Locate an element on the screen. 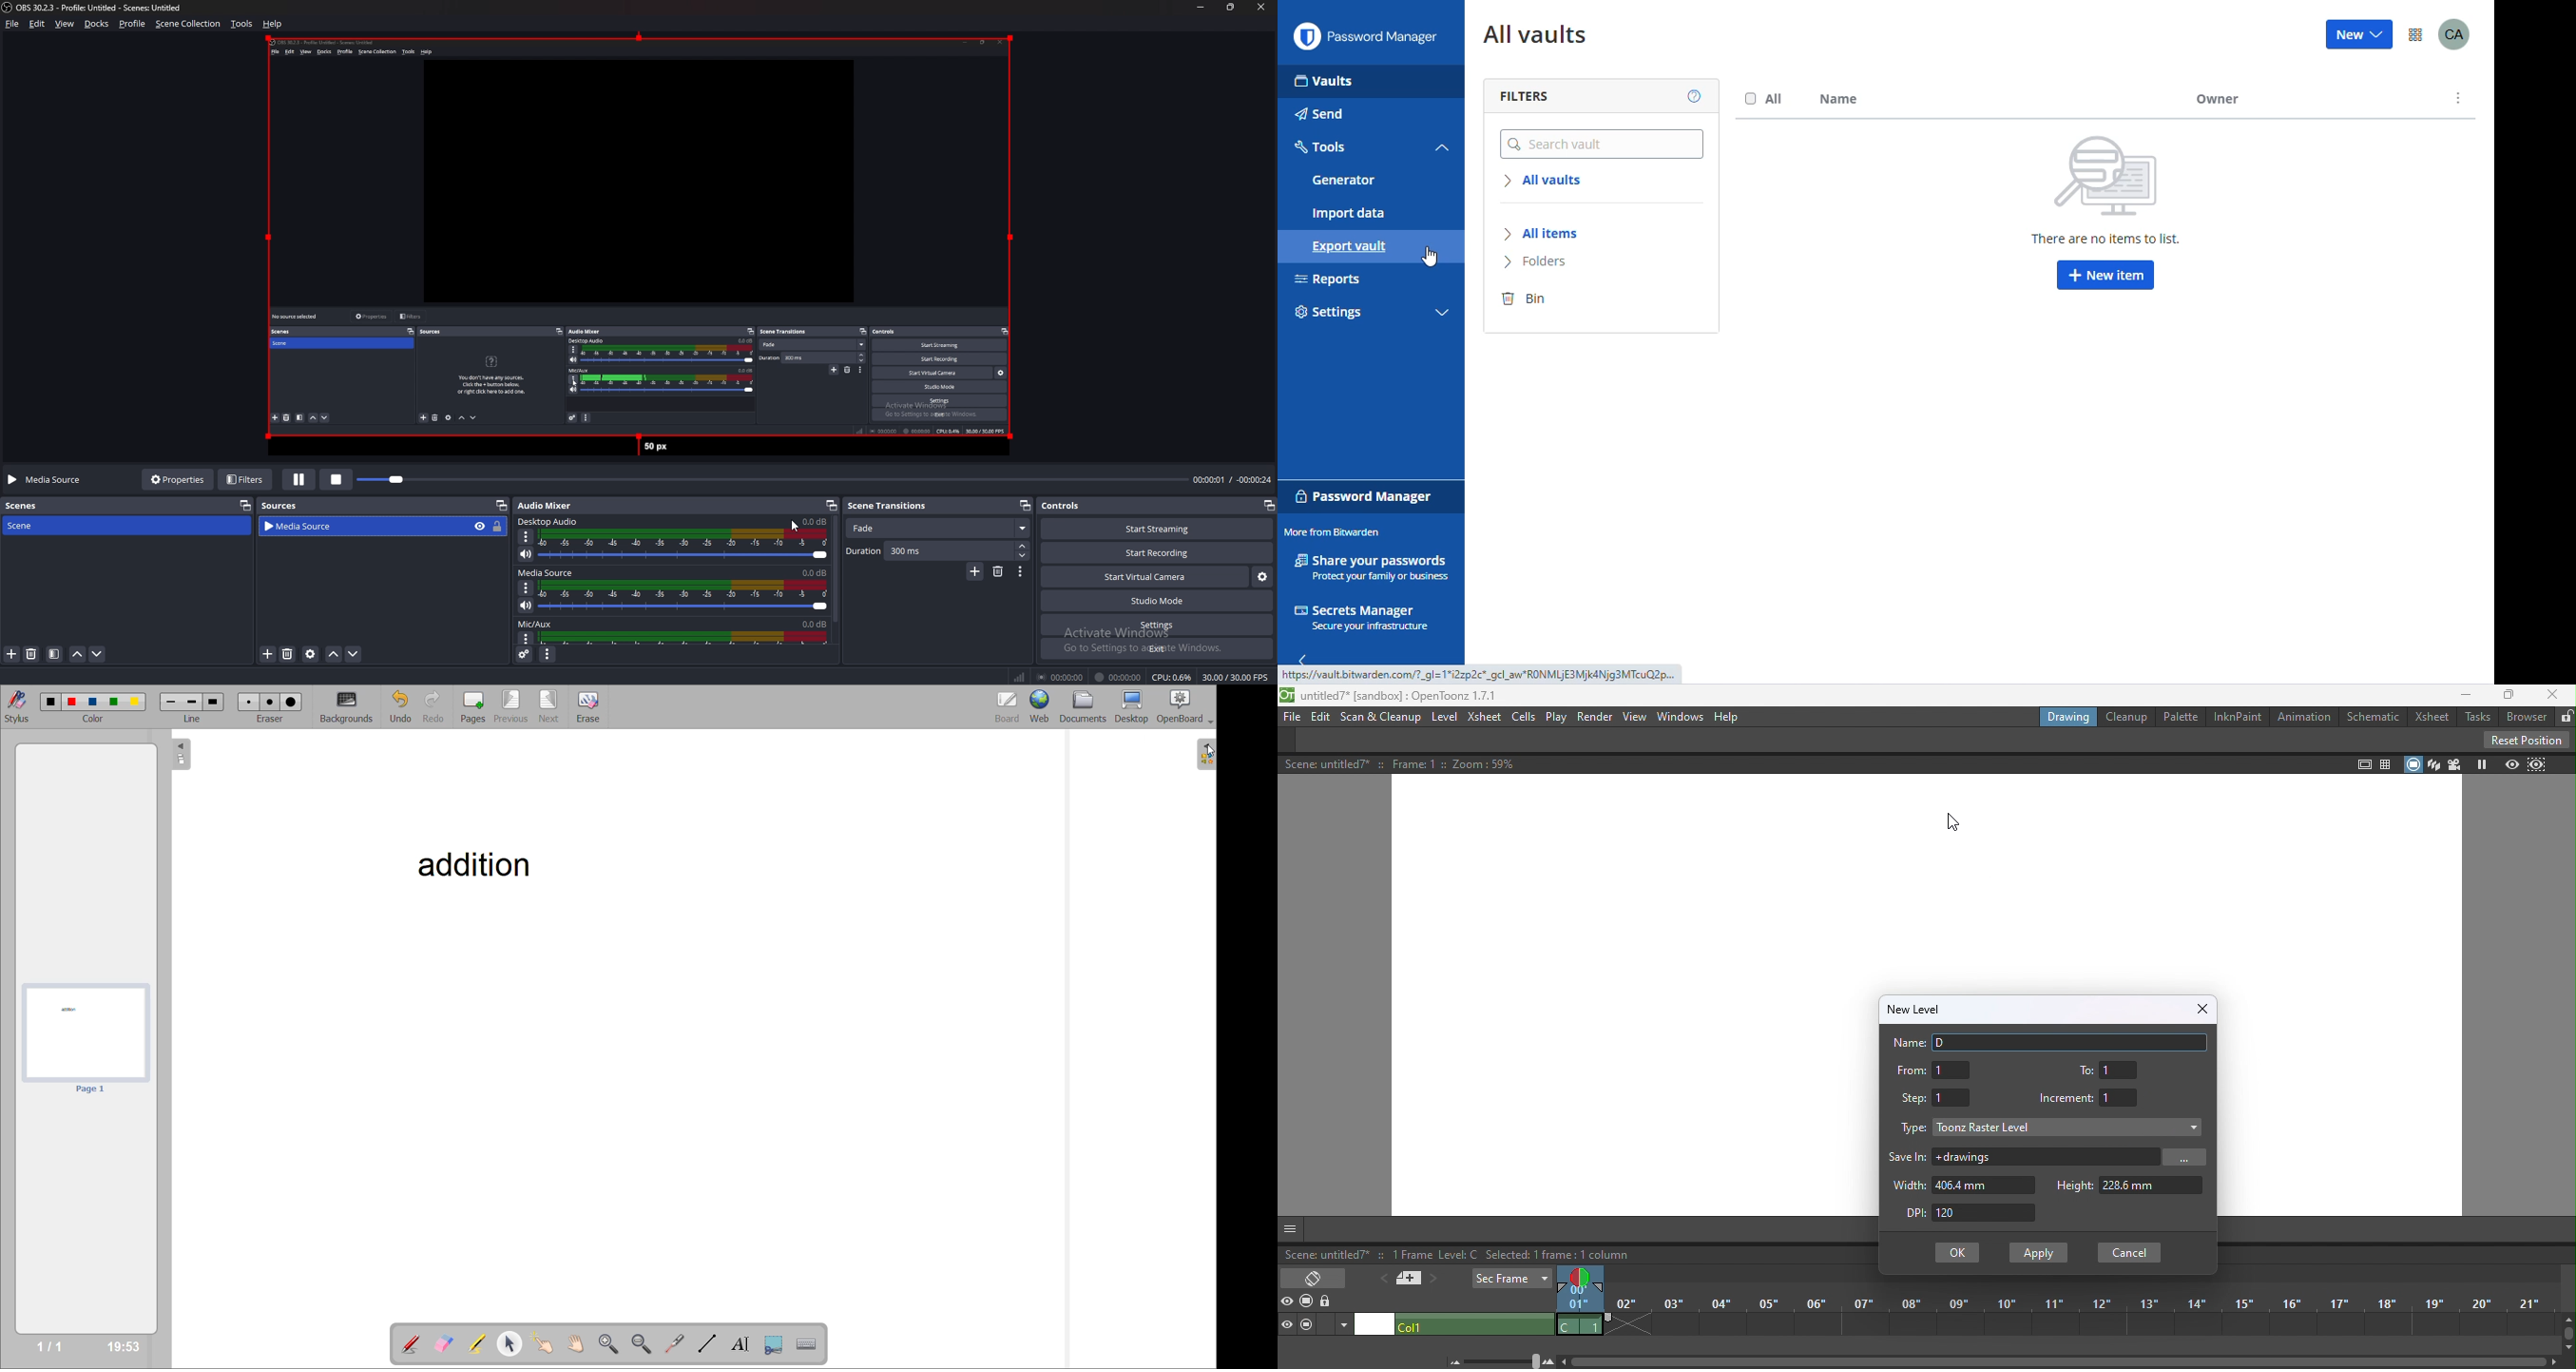  all items is located at coordinates (1545, 233).